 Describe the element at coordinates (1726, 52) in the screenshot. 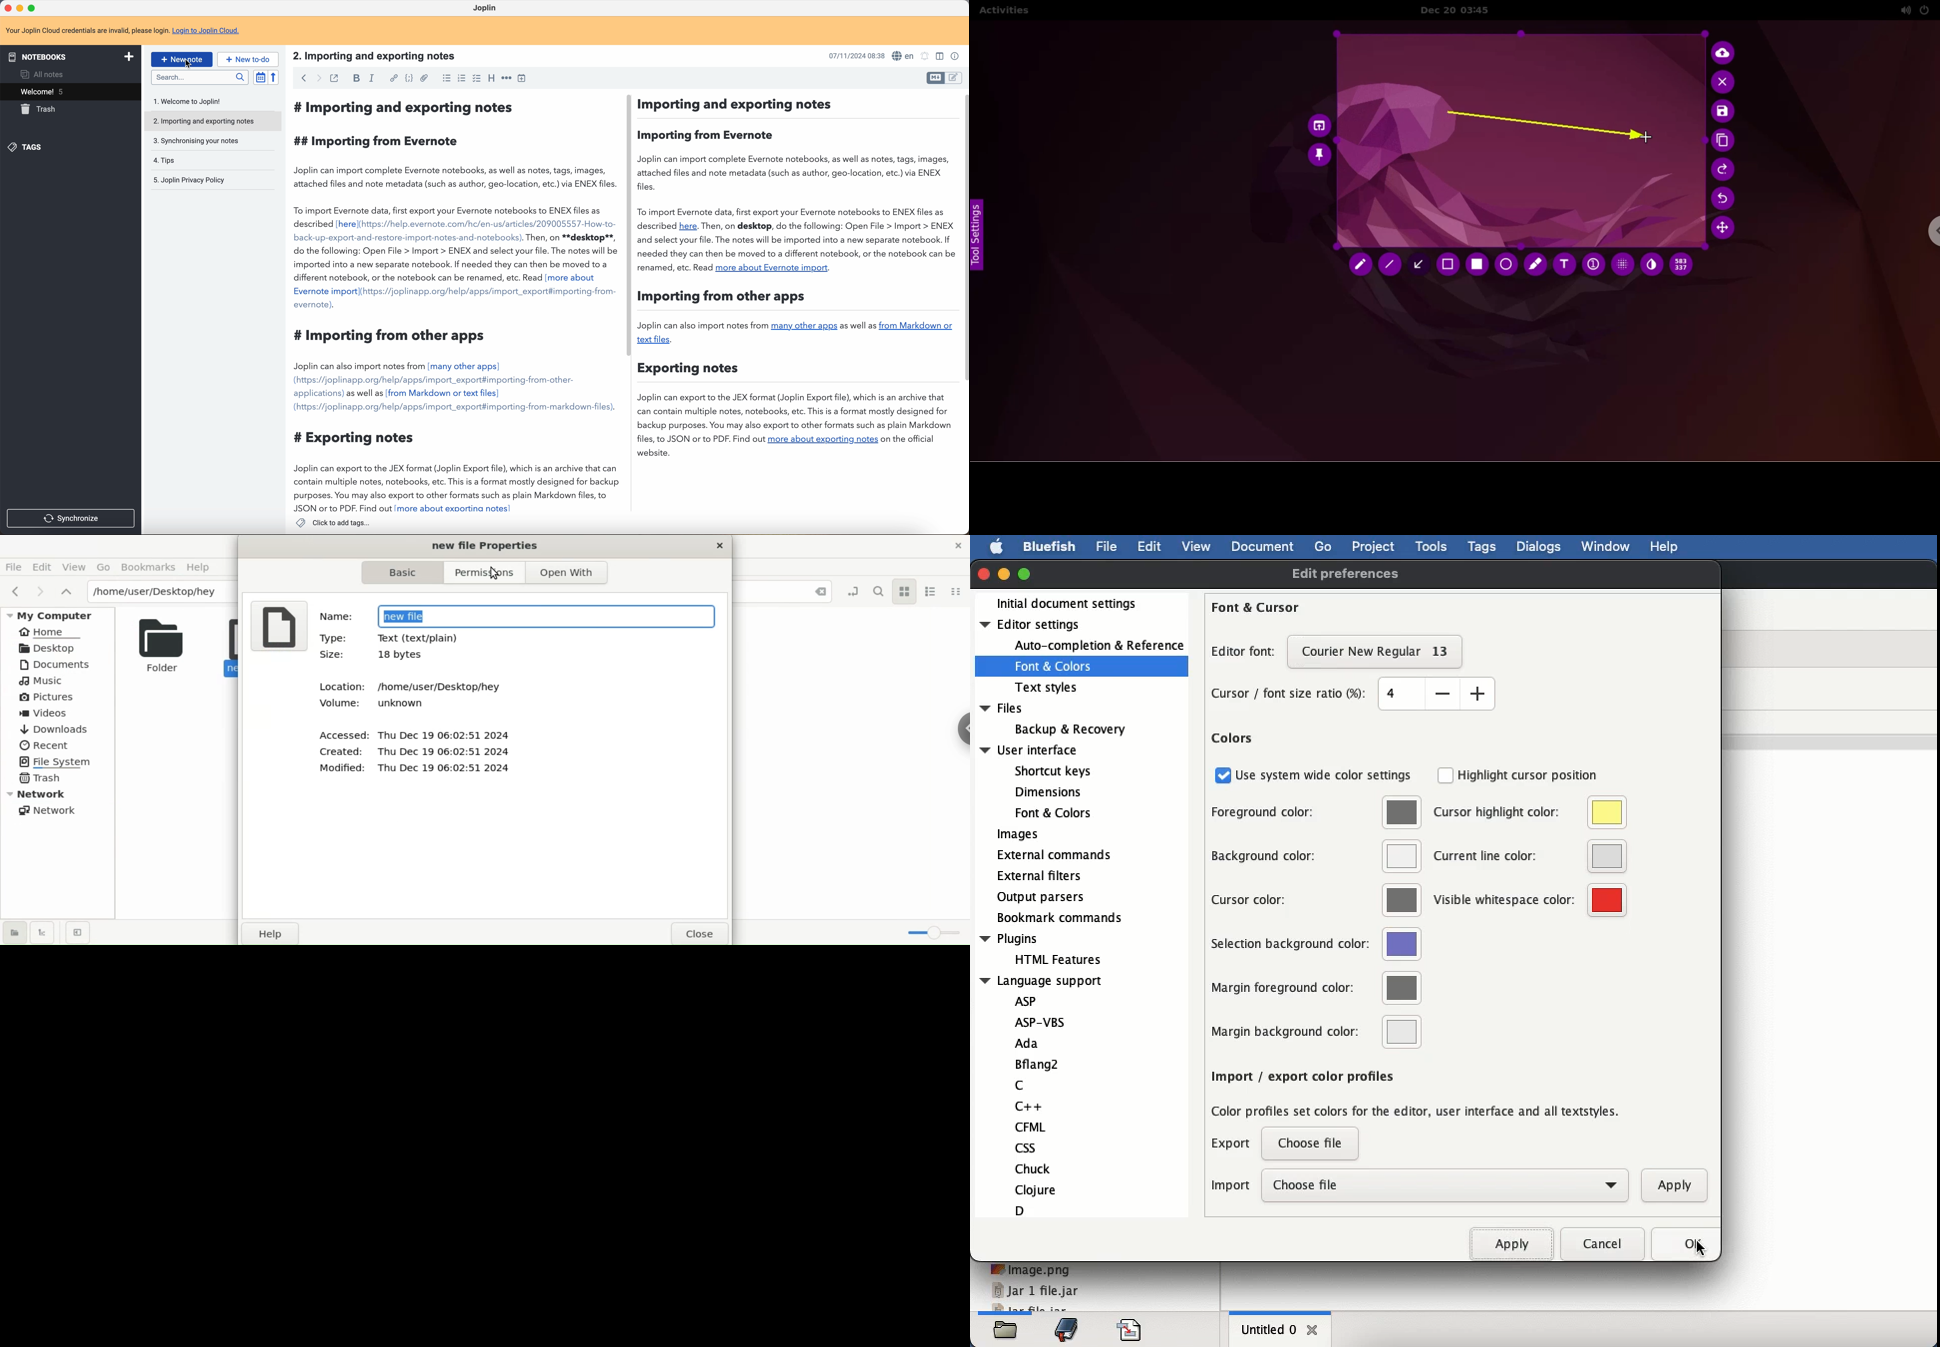

I see `upload` at that location.